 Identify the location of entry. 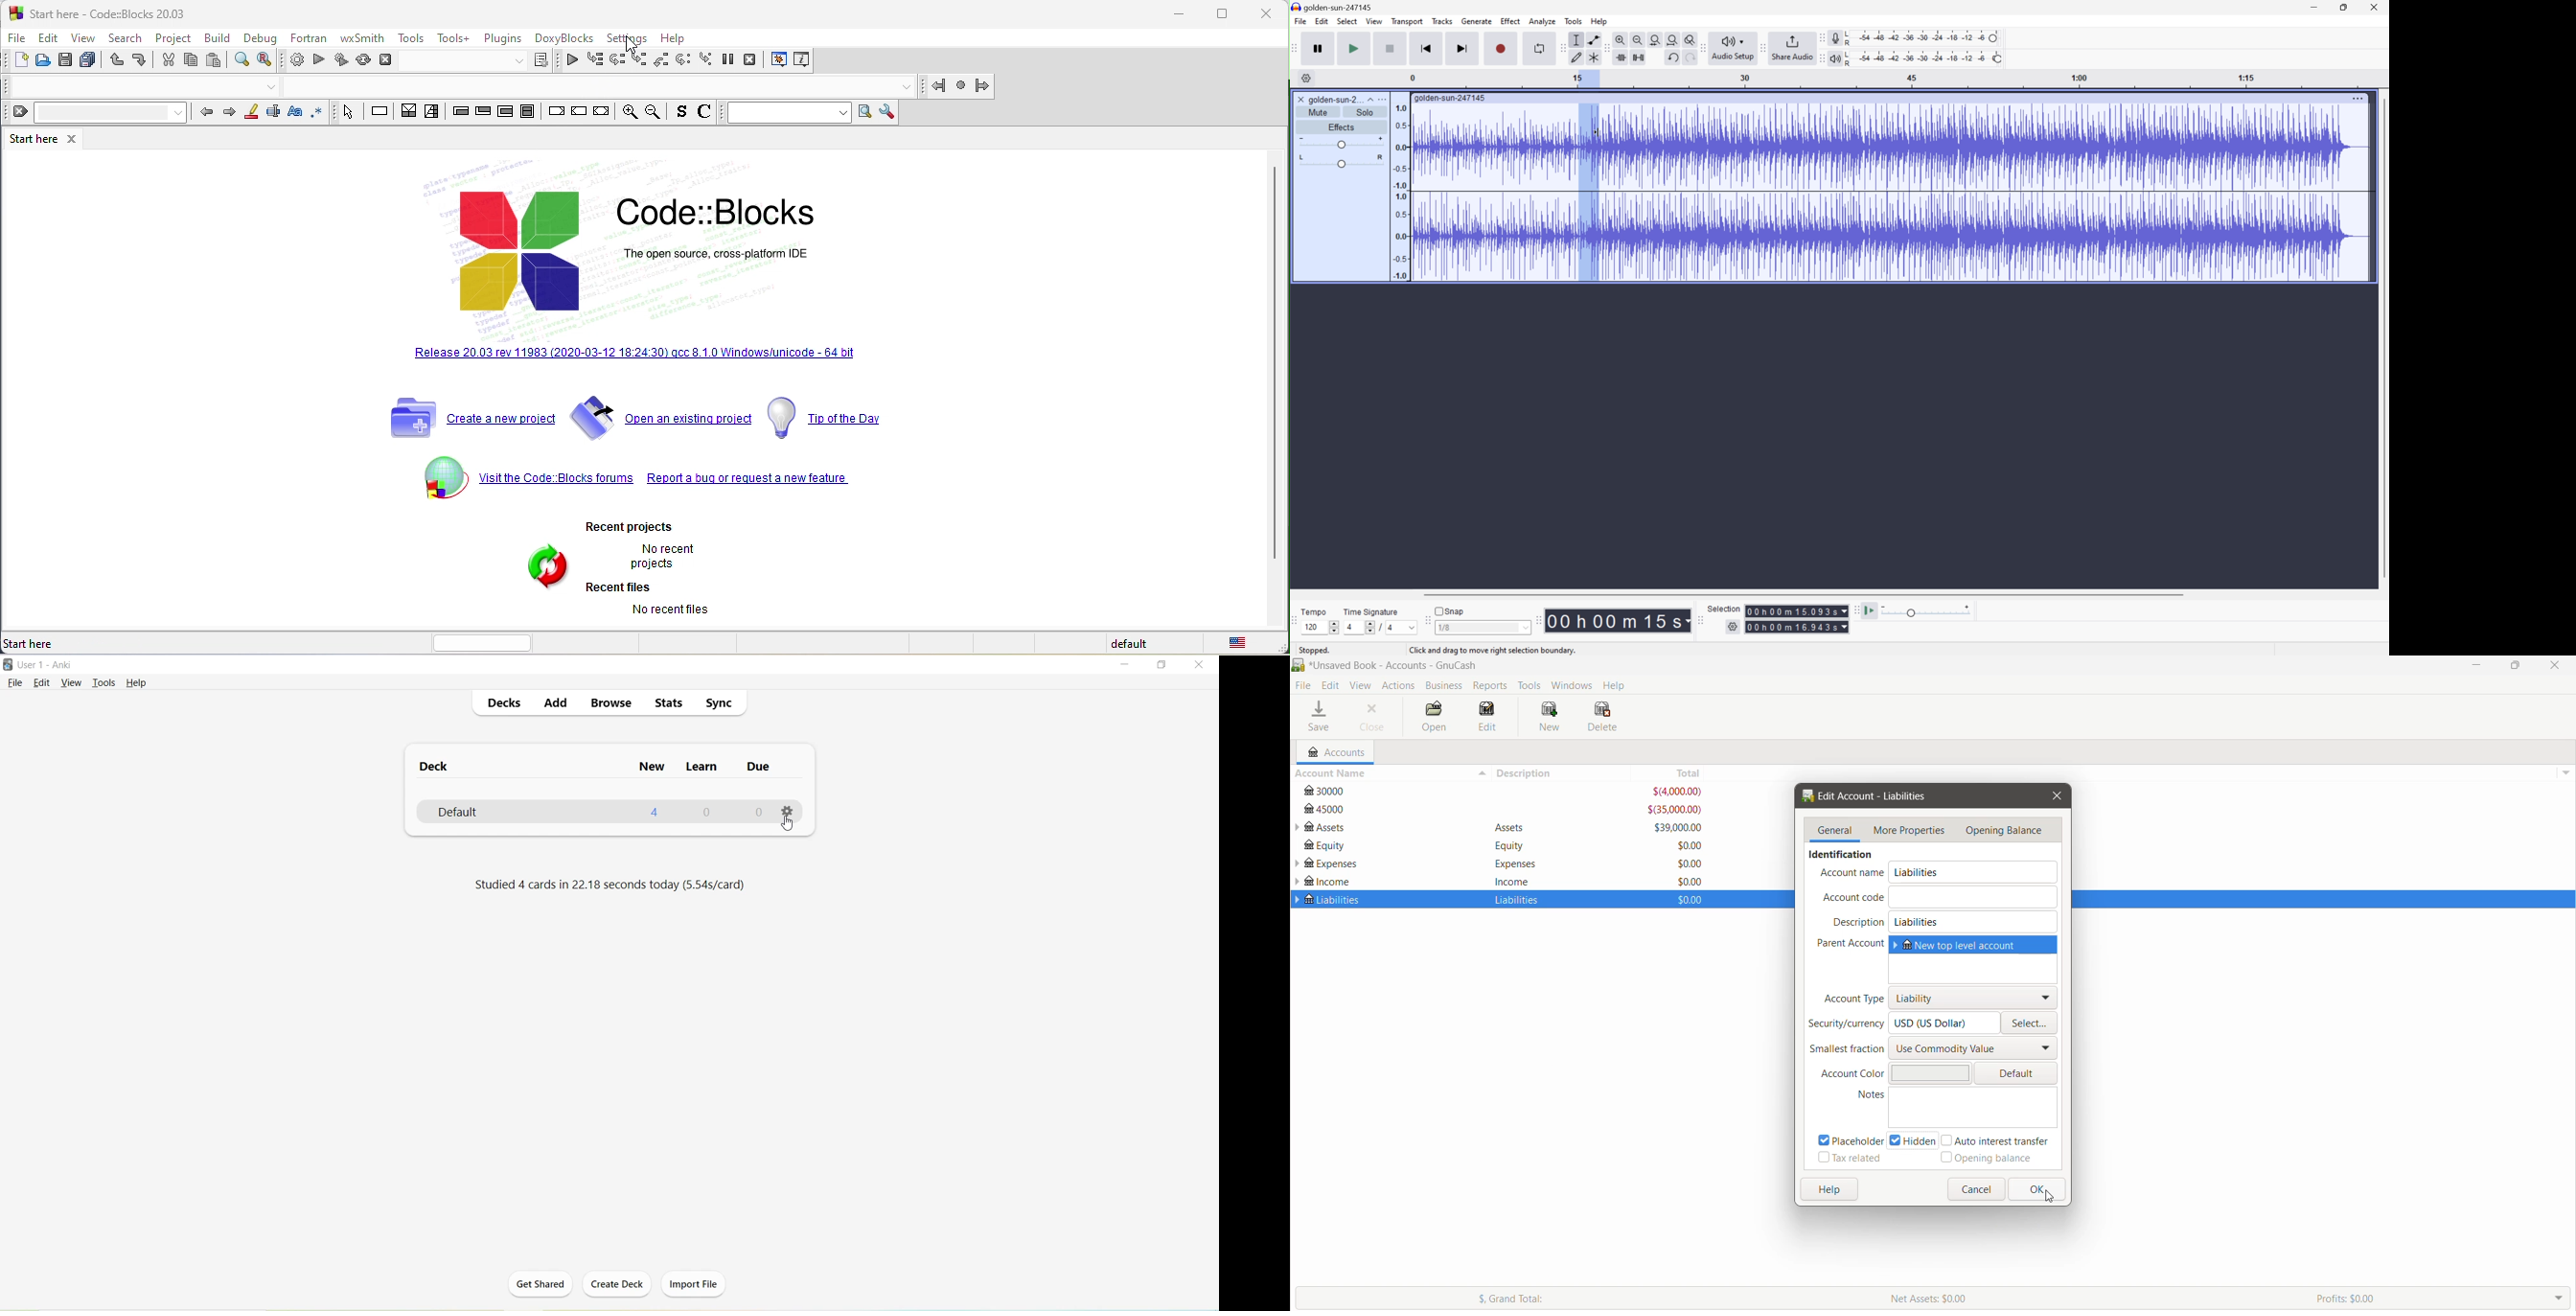
(458, 113).